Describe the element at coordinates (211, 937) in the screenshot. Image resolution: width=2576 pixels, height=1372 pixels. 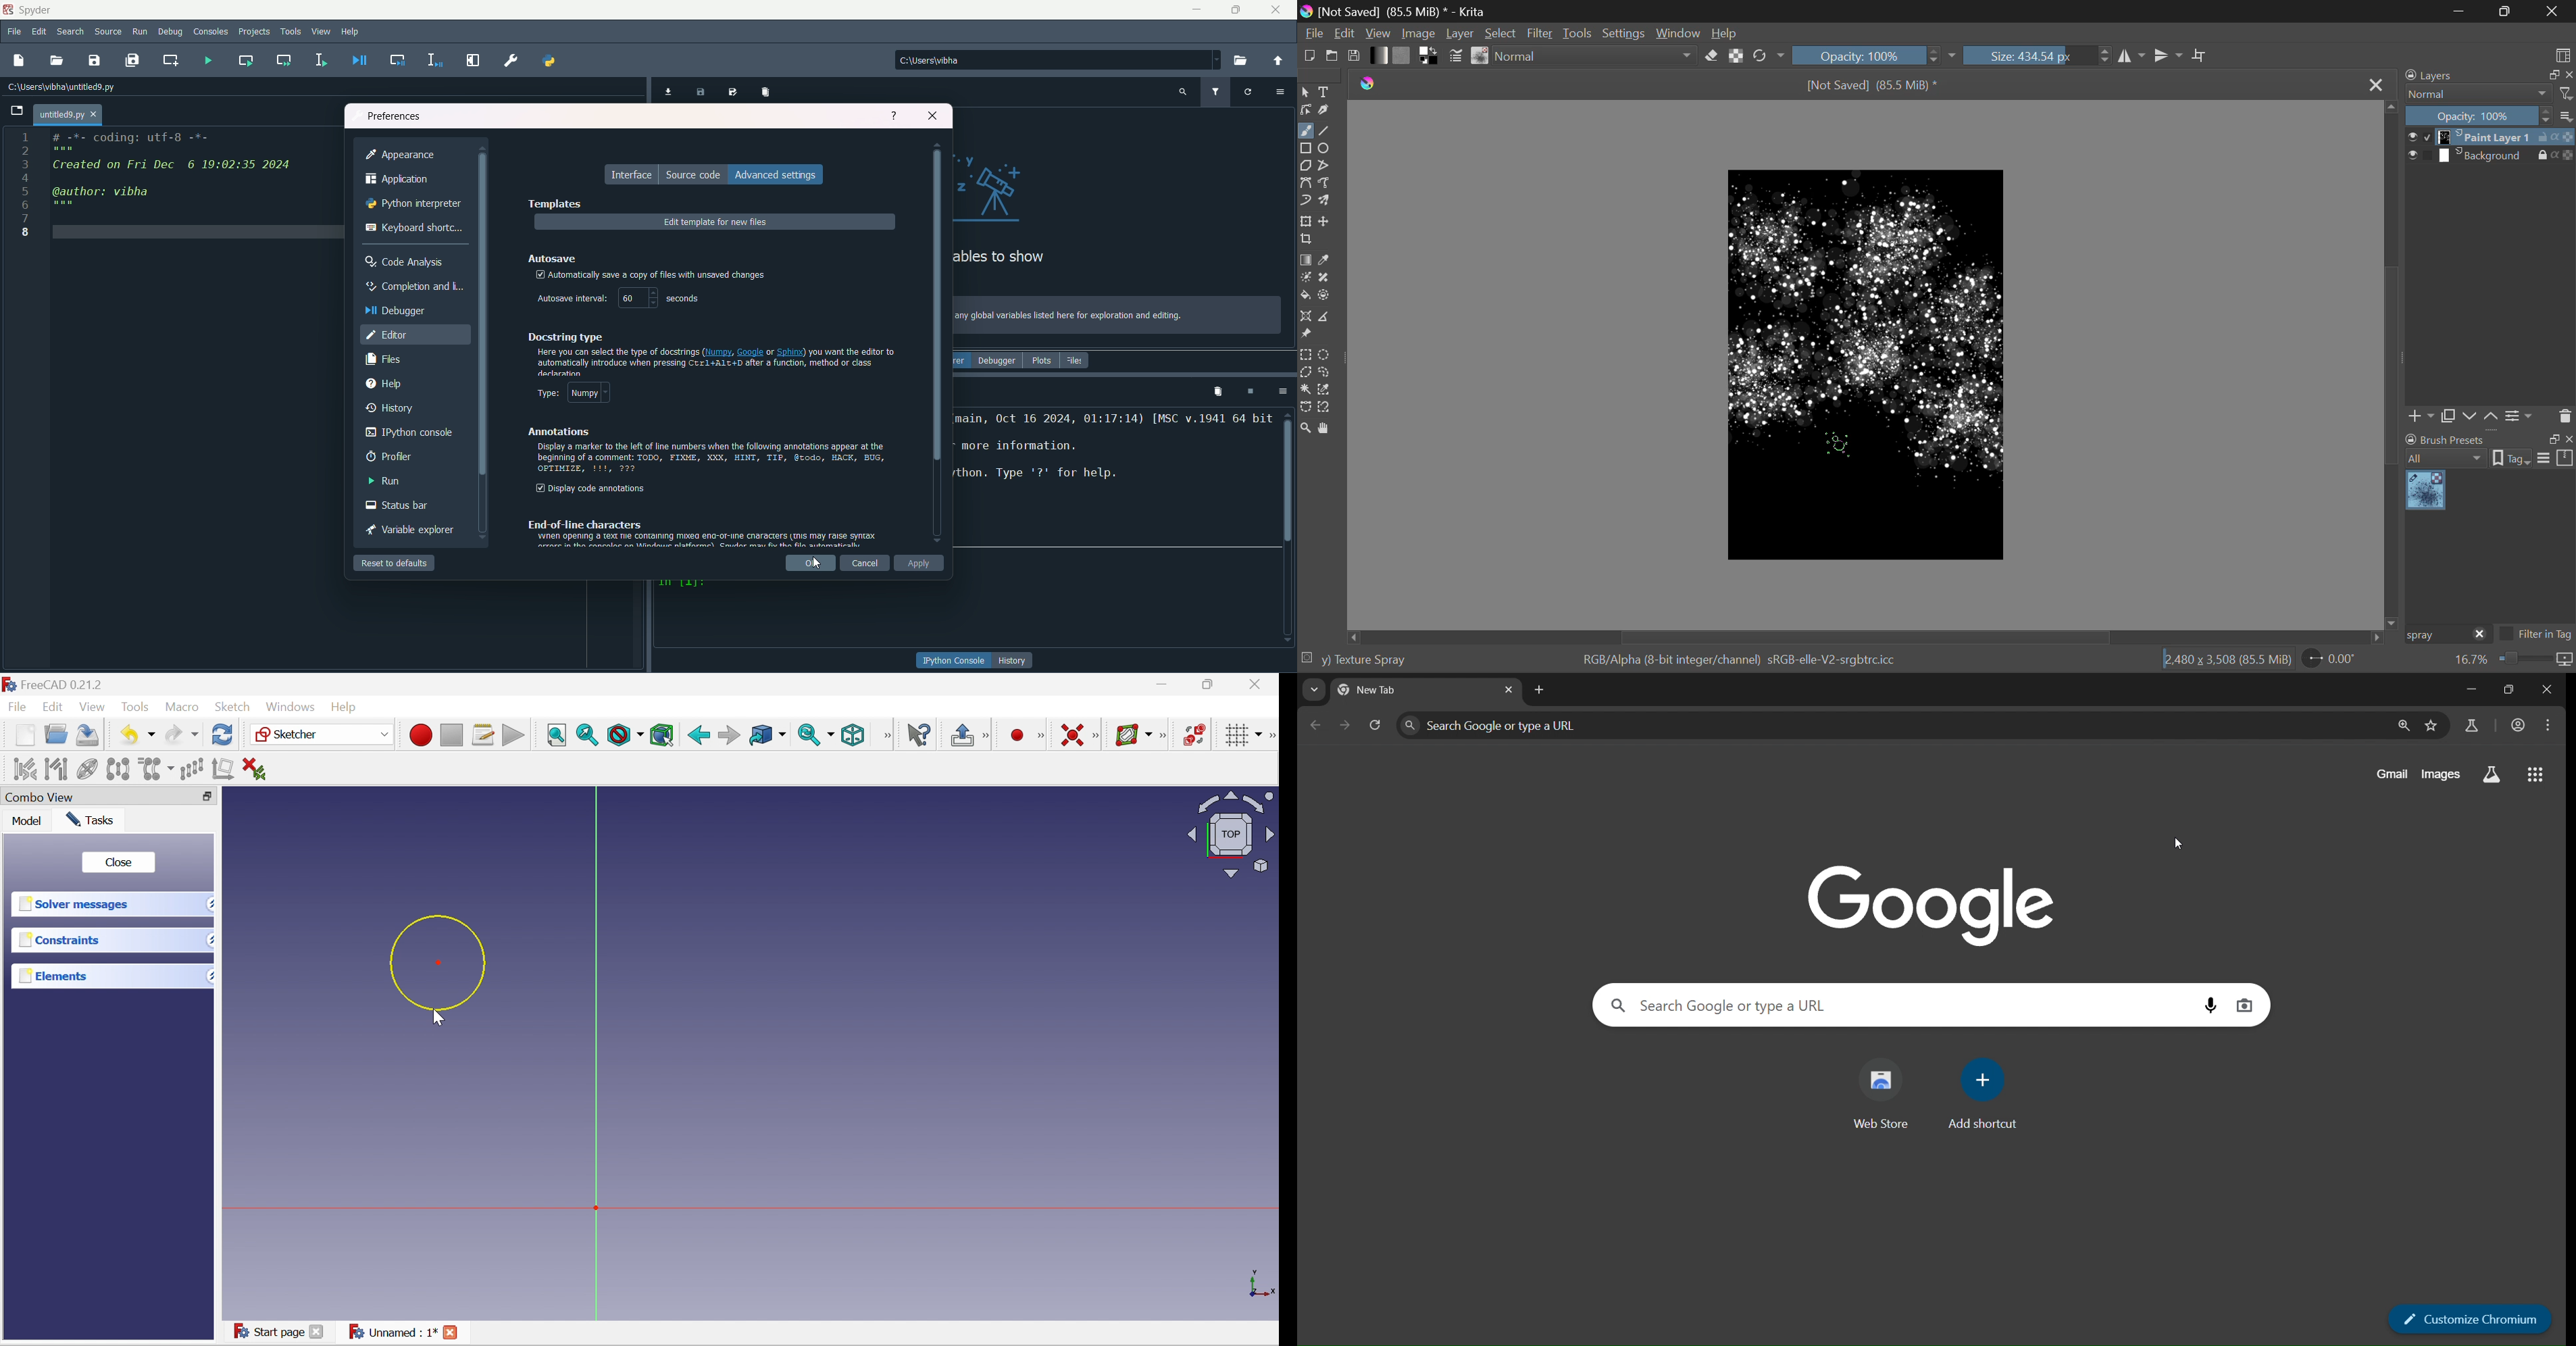
I see `Drop down` at that location.